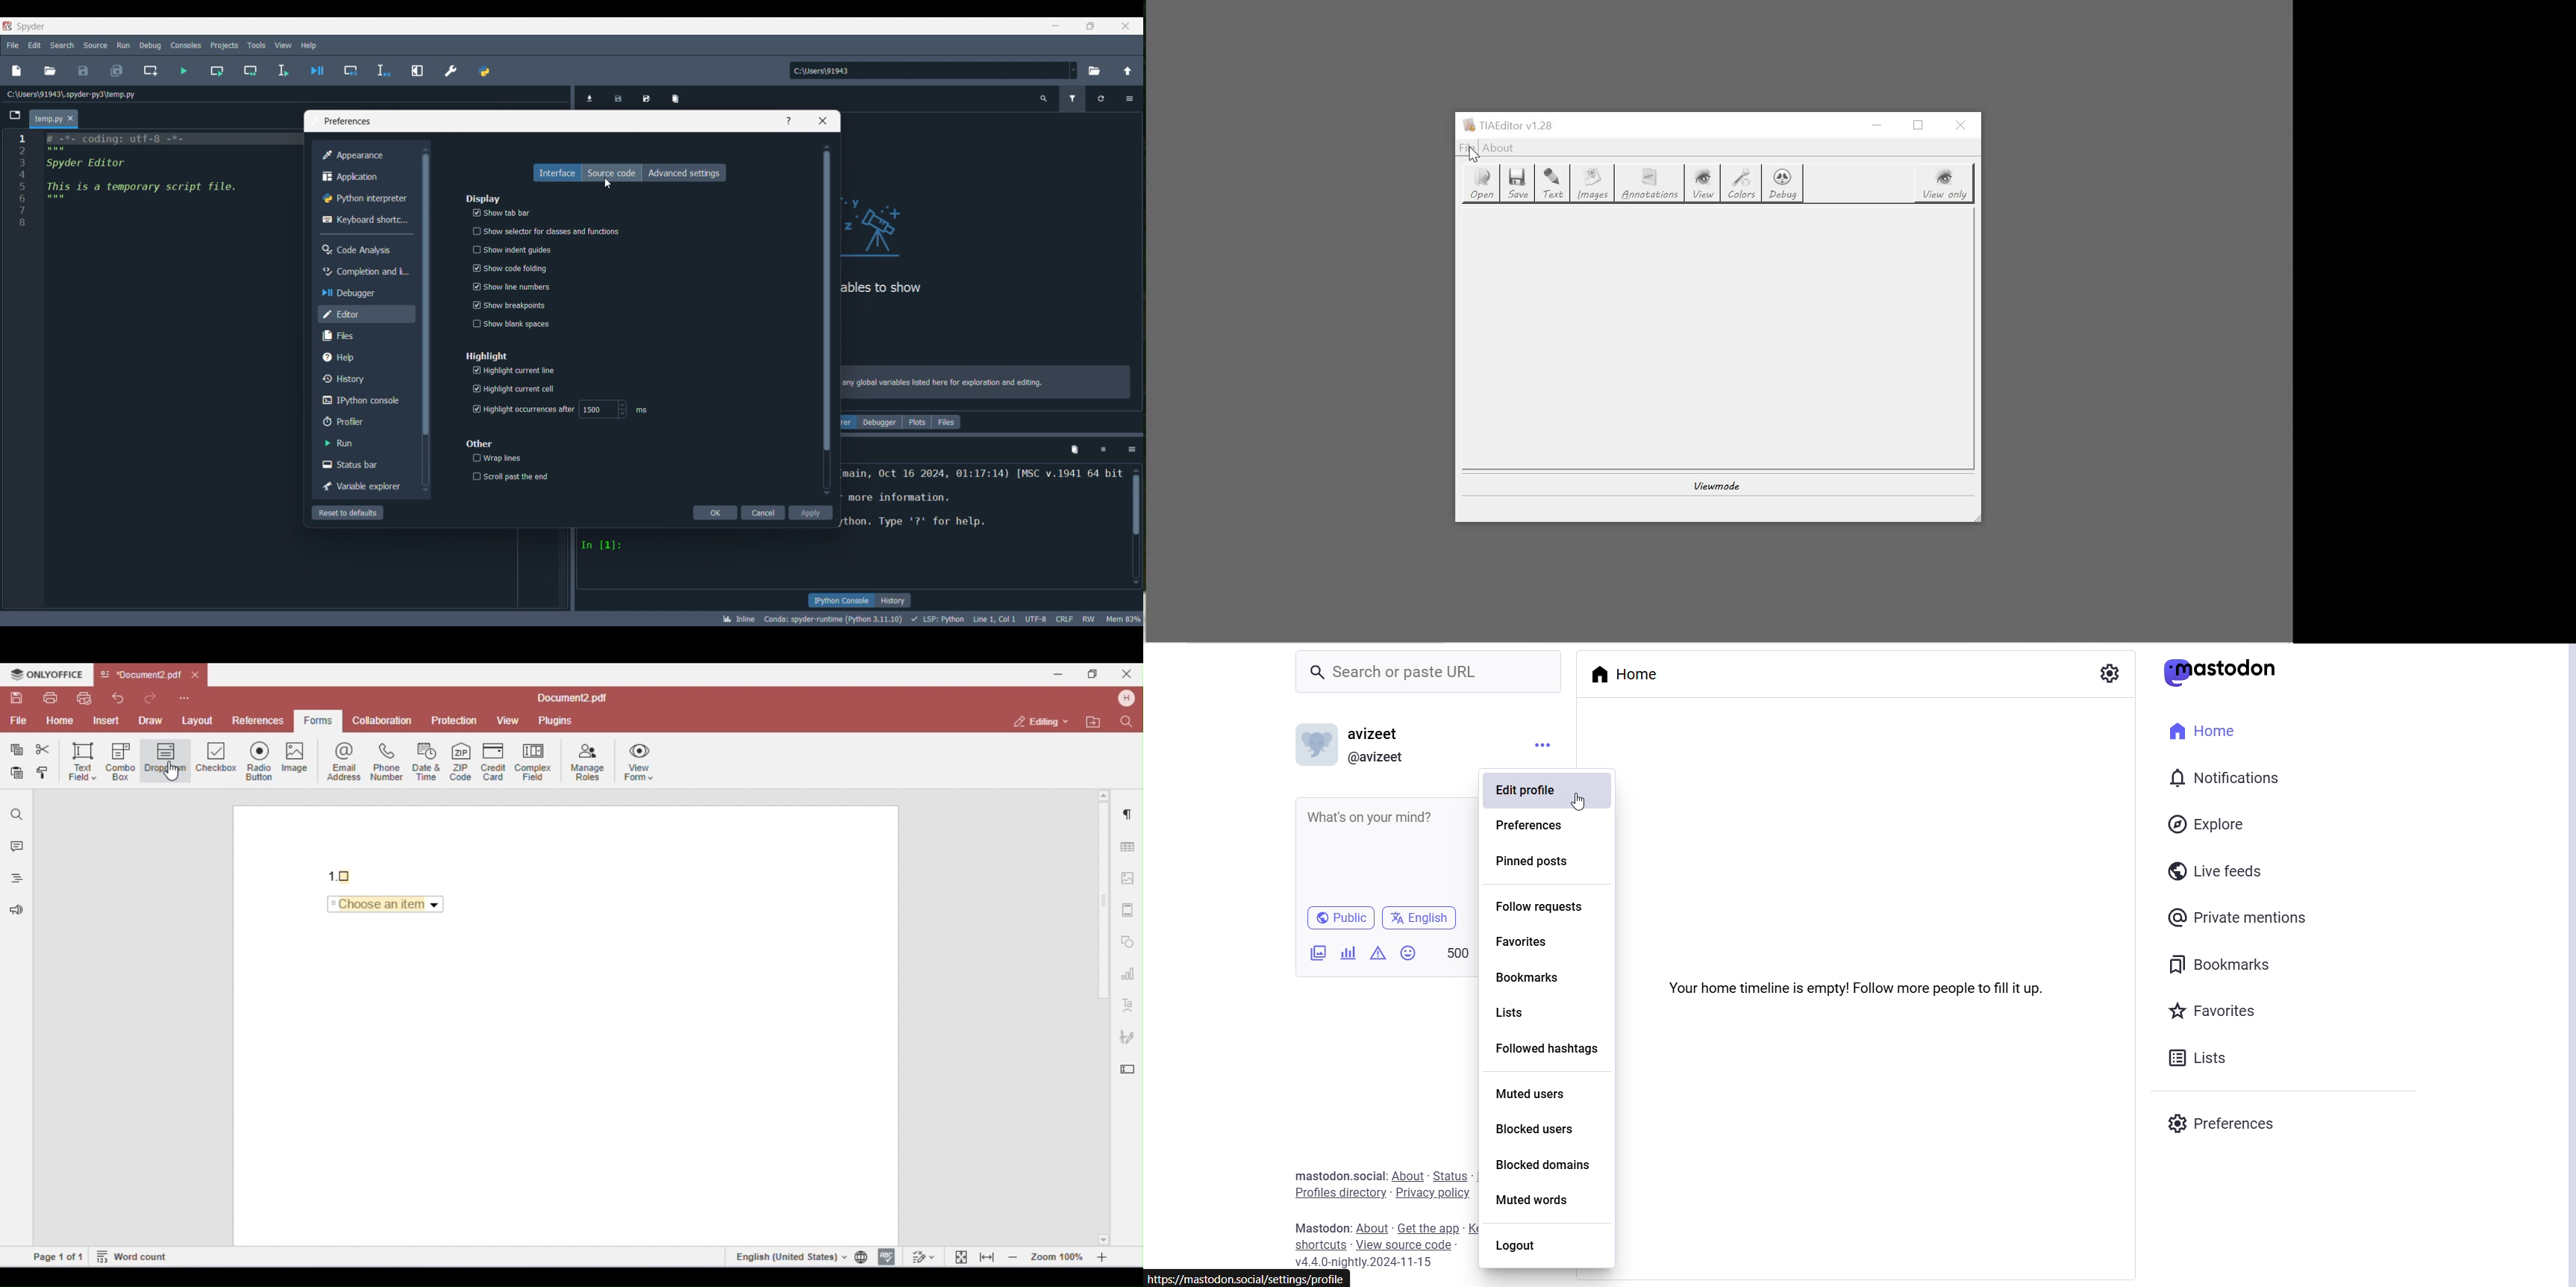 The image size is (2576, 1288). I want to click on Interrupt kernel, so click(1104, 450).